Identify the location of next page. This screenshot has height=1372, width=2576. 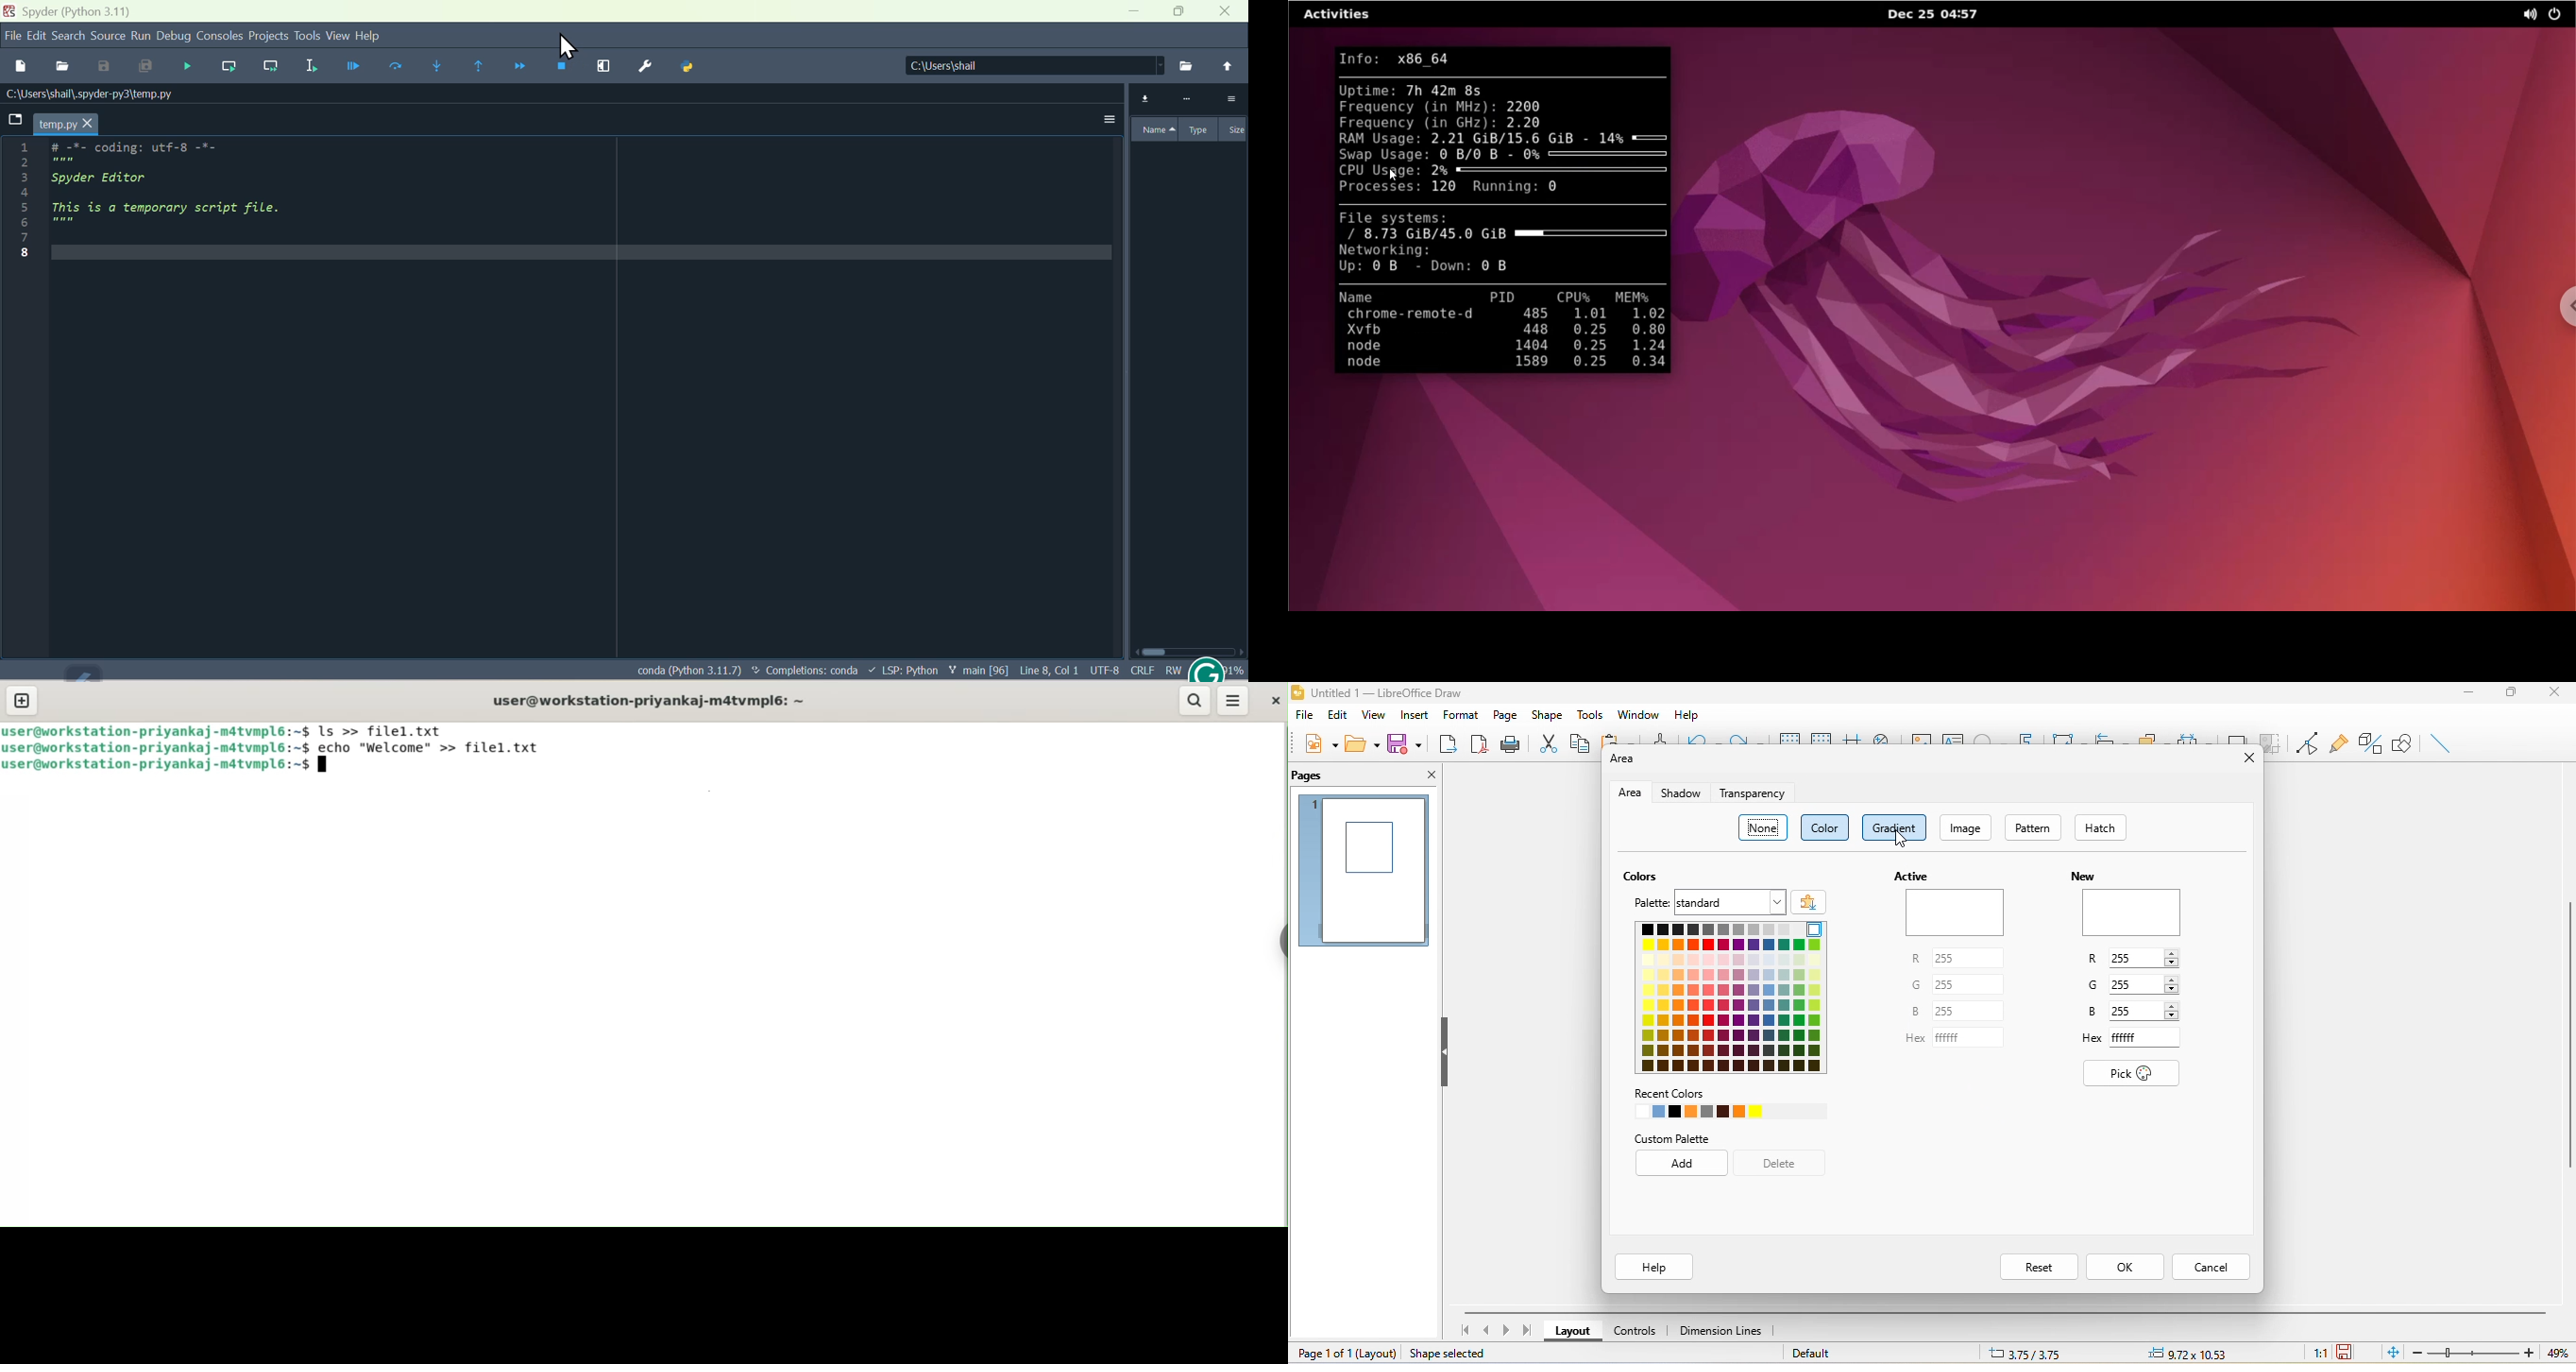
(1506, 1332).